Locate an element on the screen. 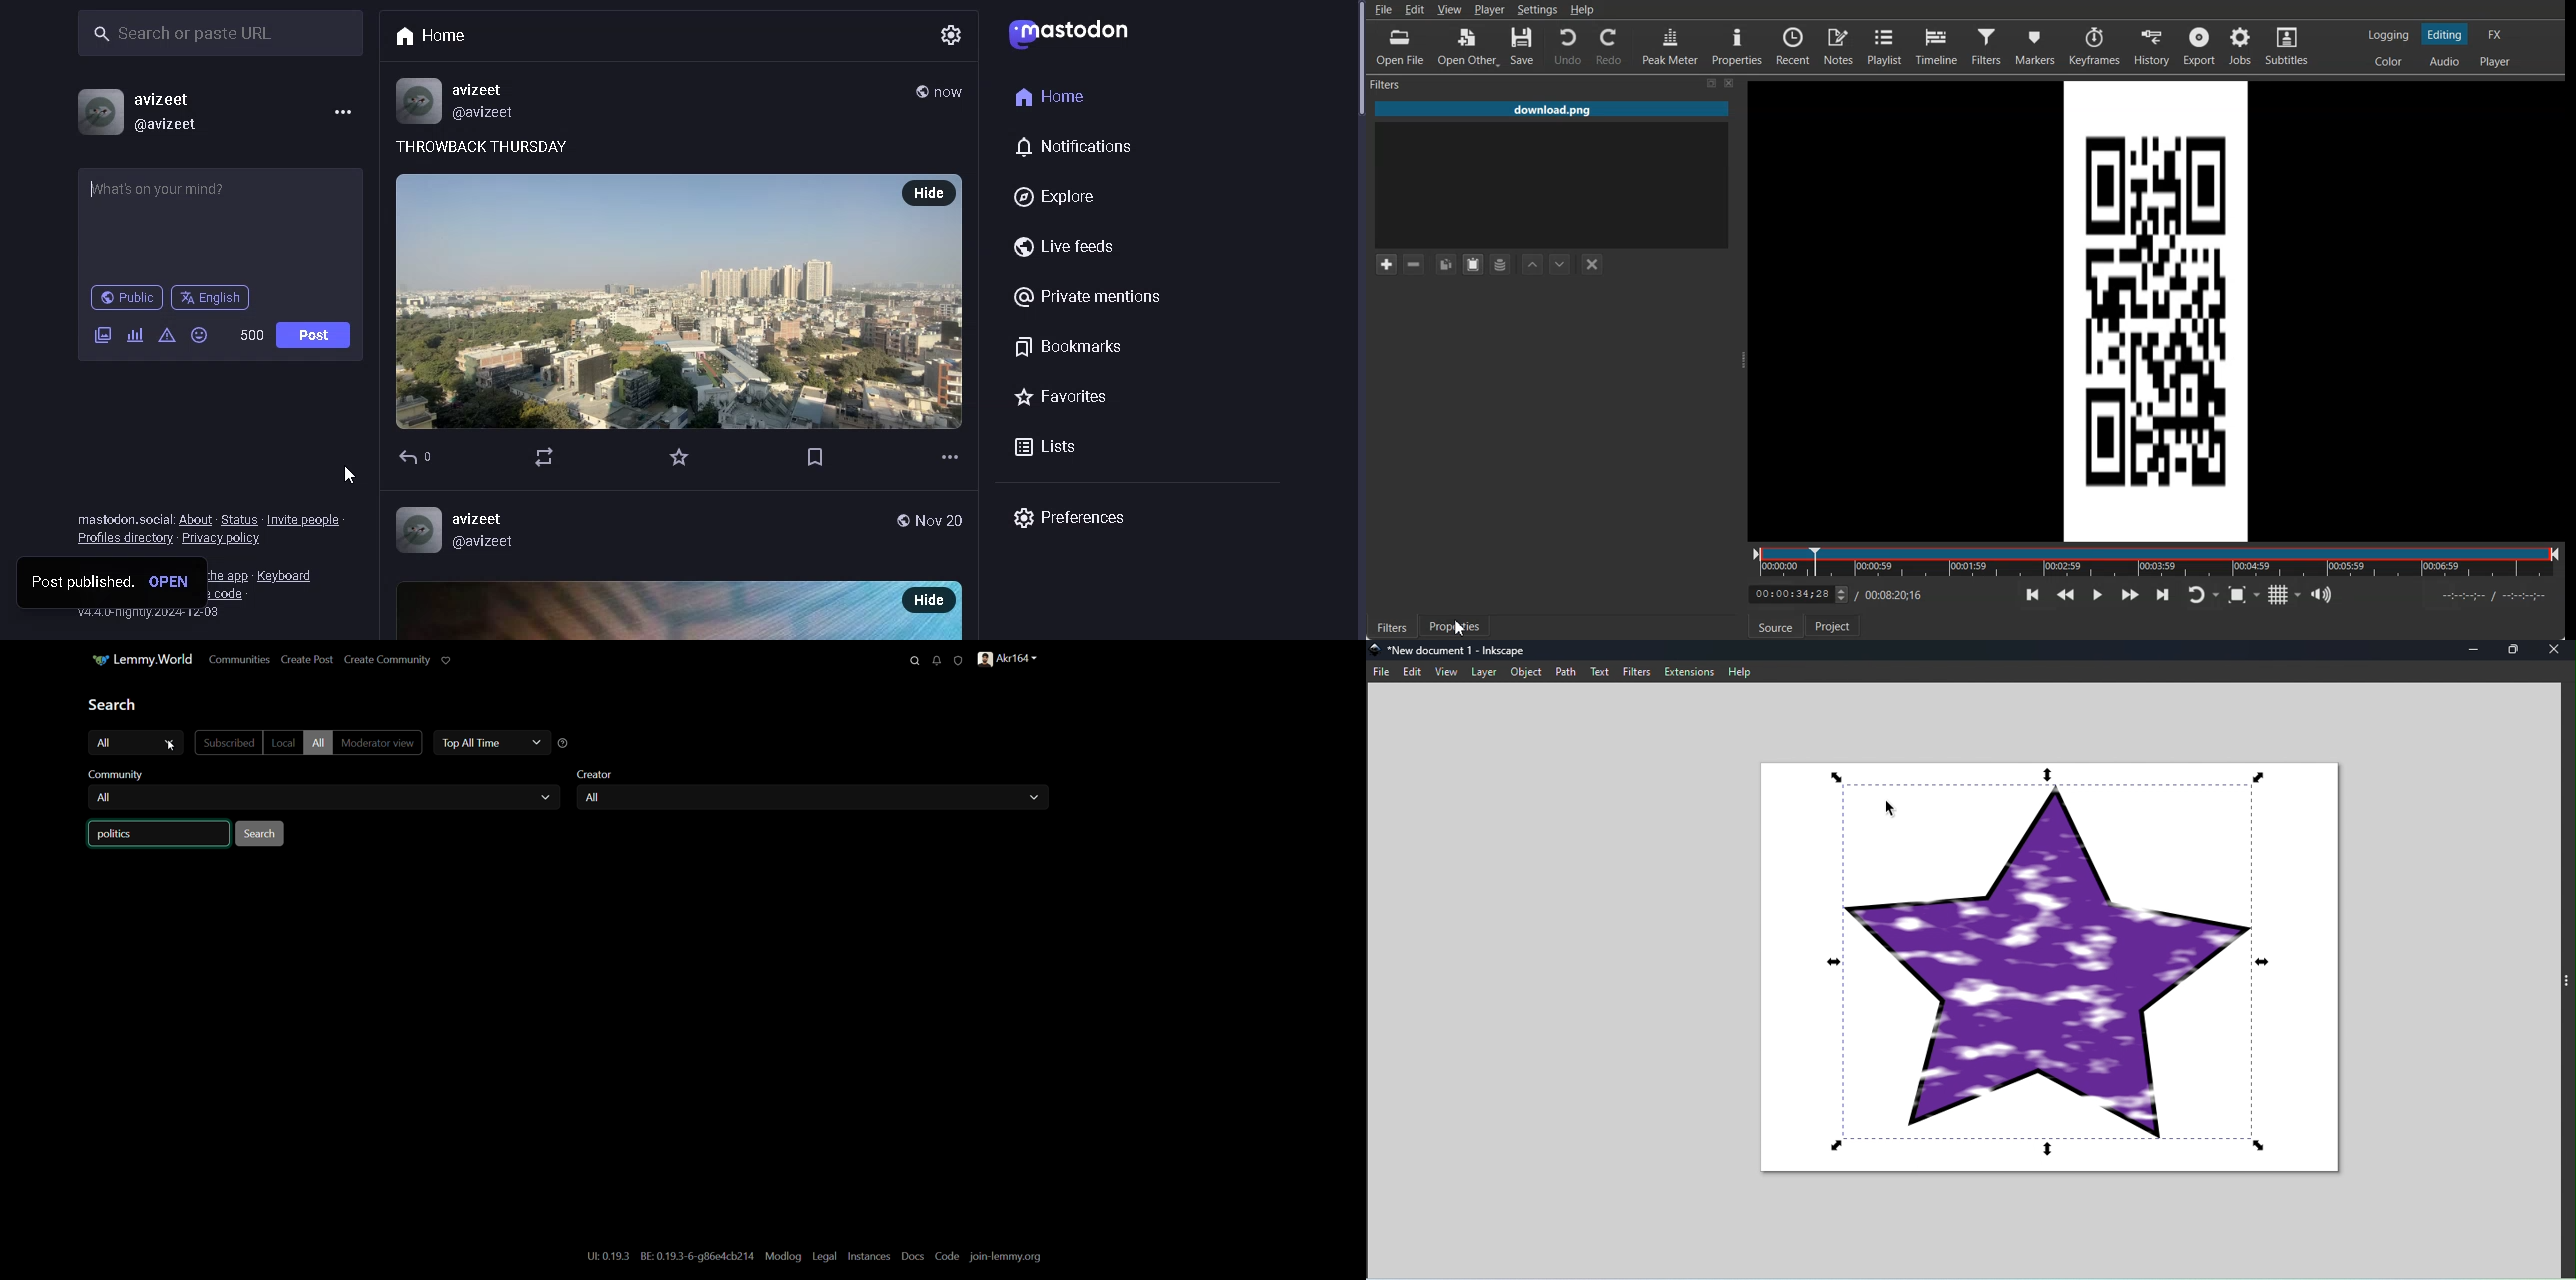 This screenshot has height=1288, width=2576. Play quickly forward is located at coordinates (2130, 594).